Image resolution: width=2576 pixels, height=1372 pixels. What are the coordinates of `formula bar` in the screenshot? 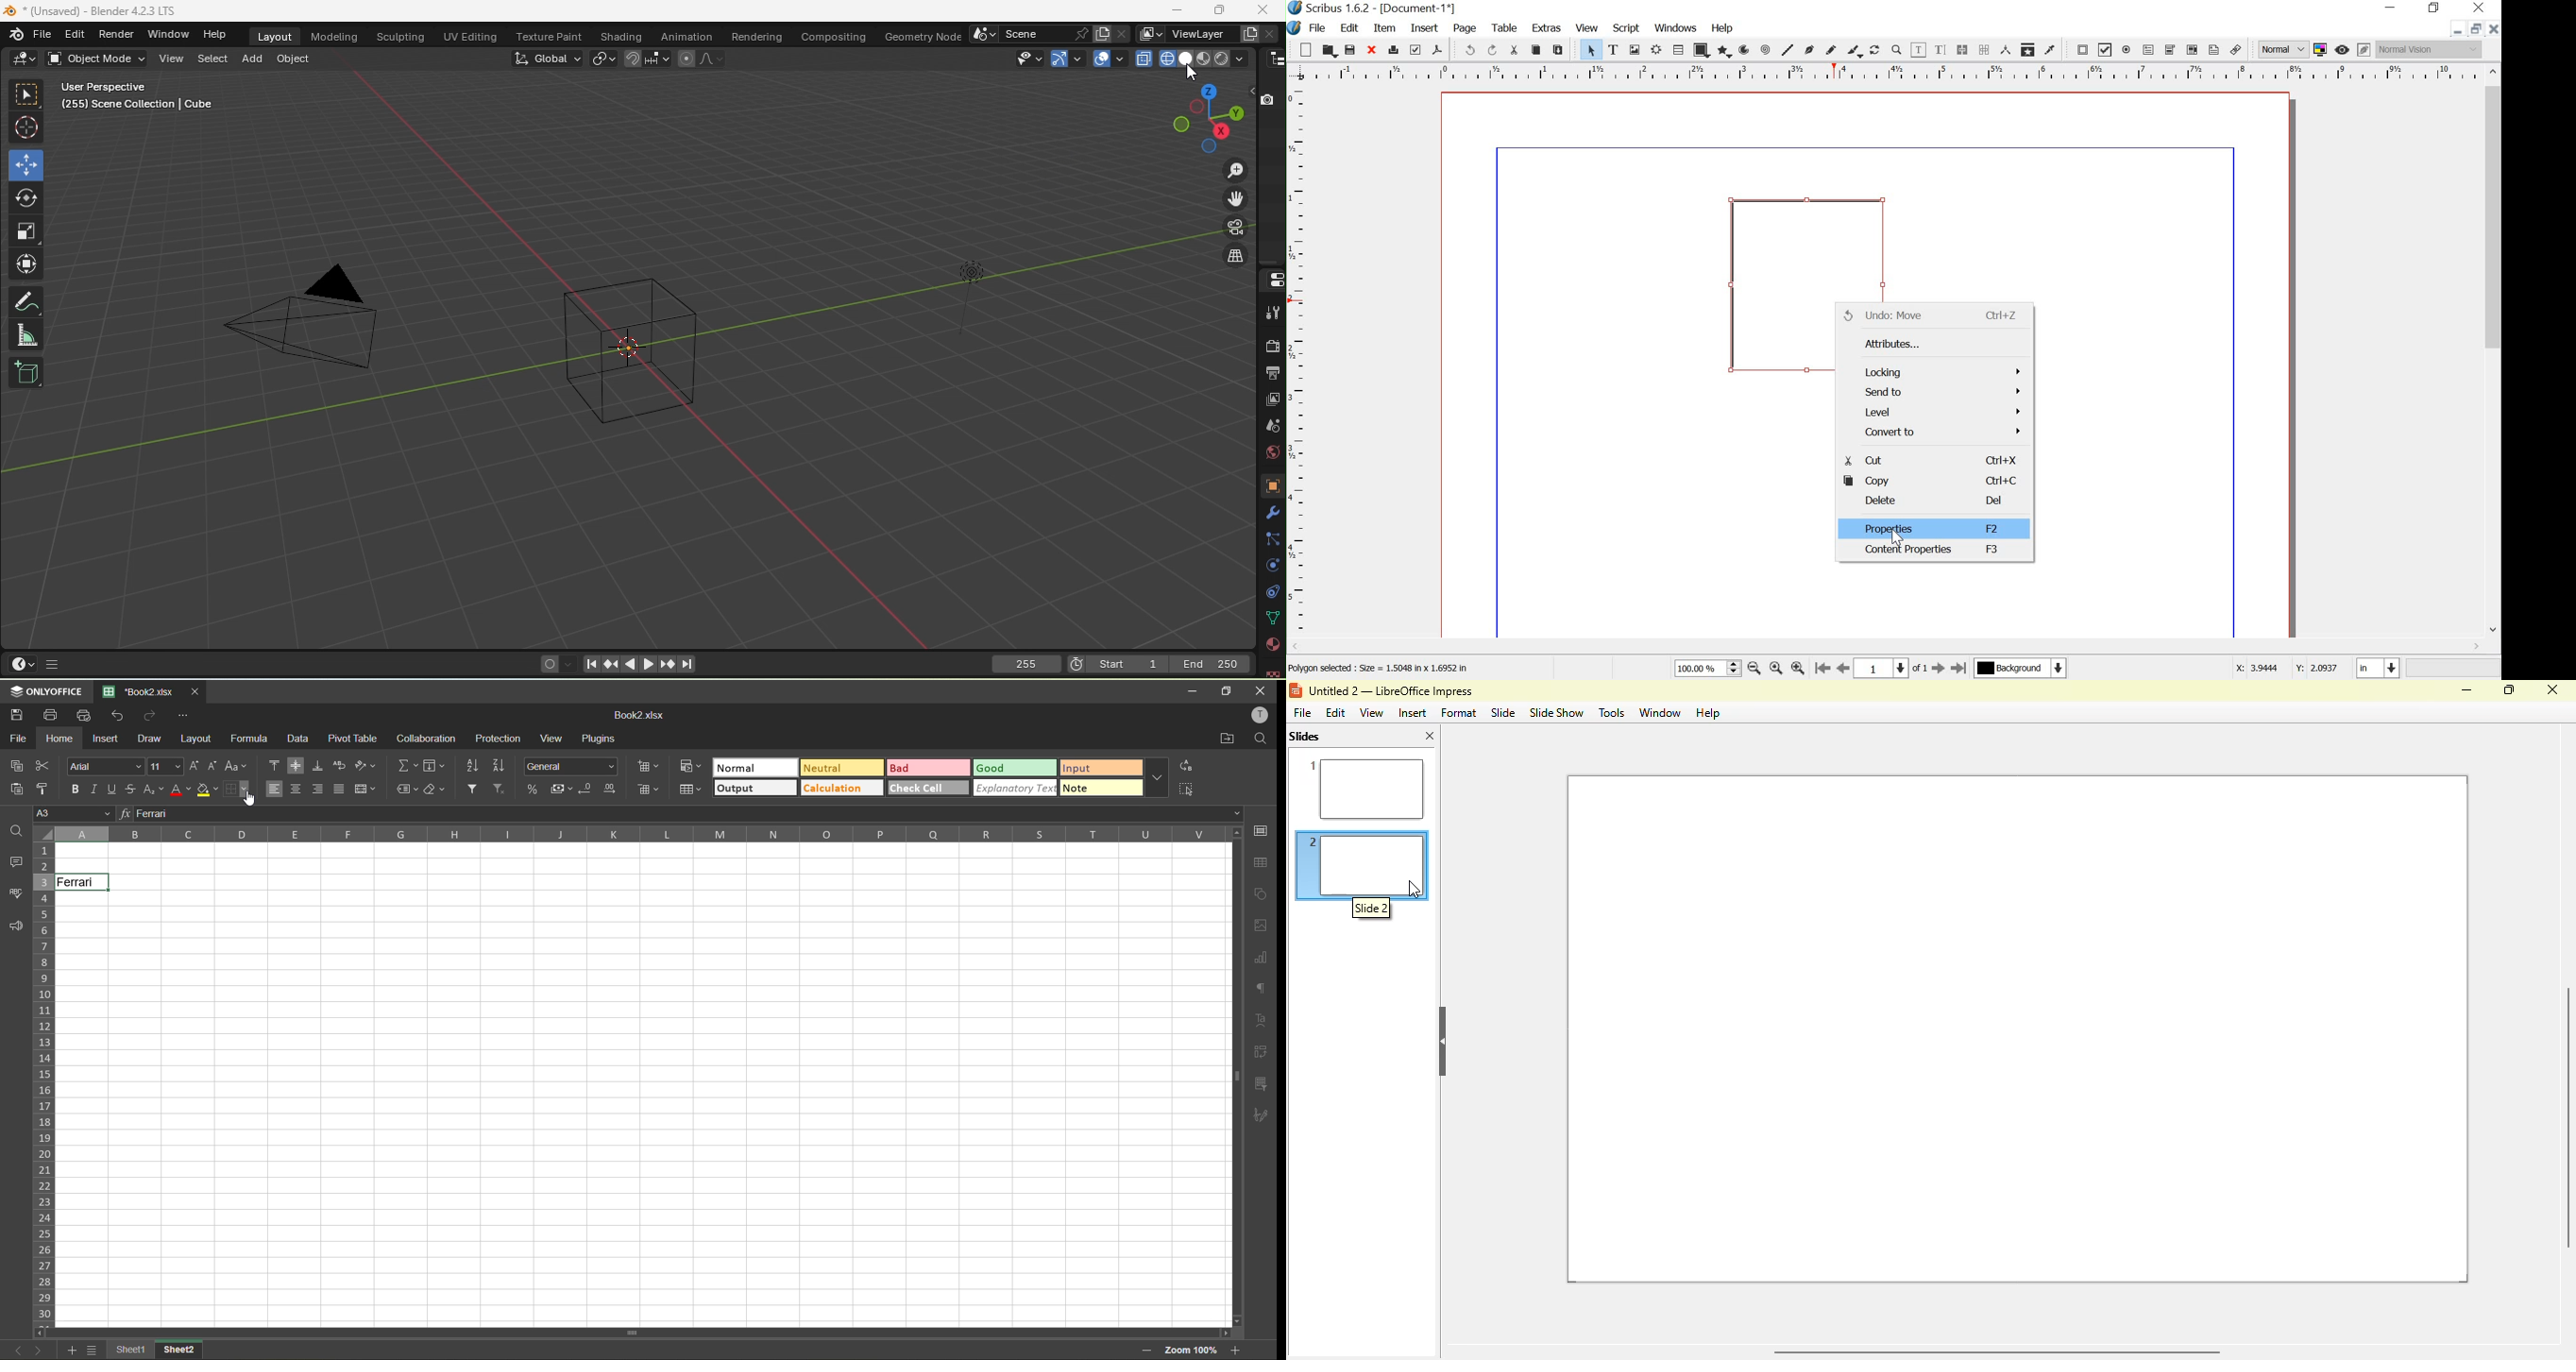 It's located at (687, 813).